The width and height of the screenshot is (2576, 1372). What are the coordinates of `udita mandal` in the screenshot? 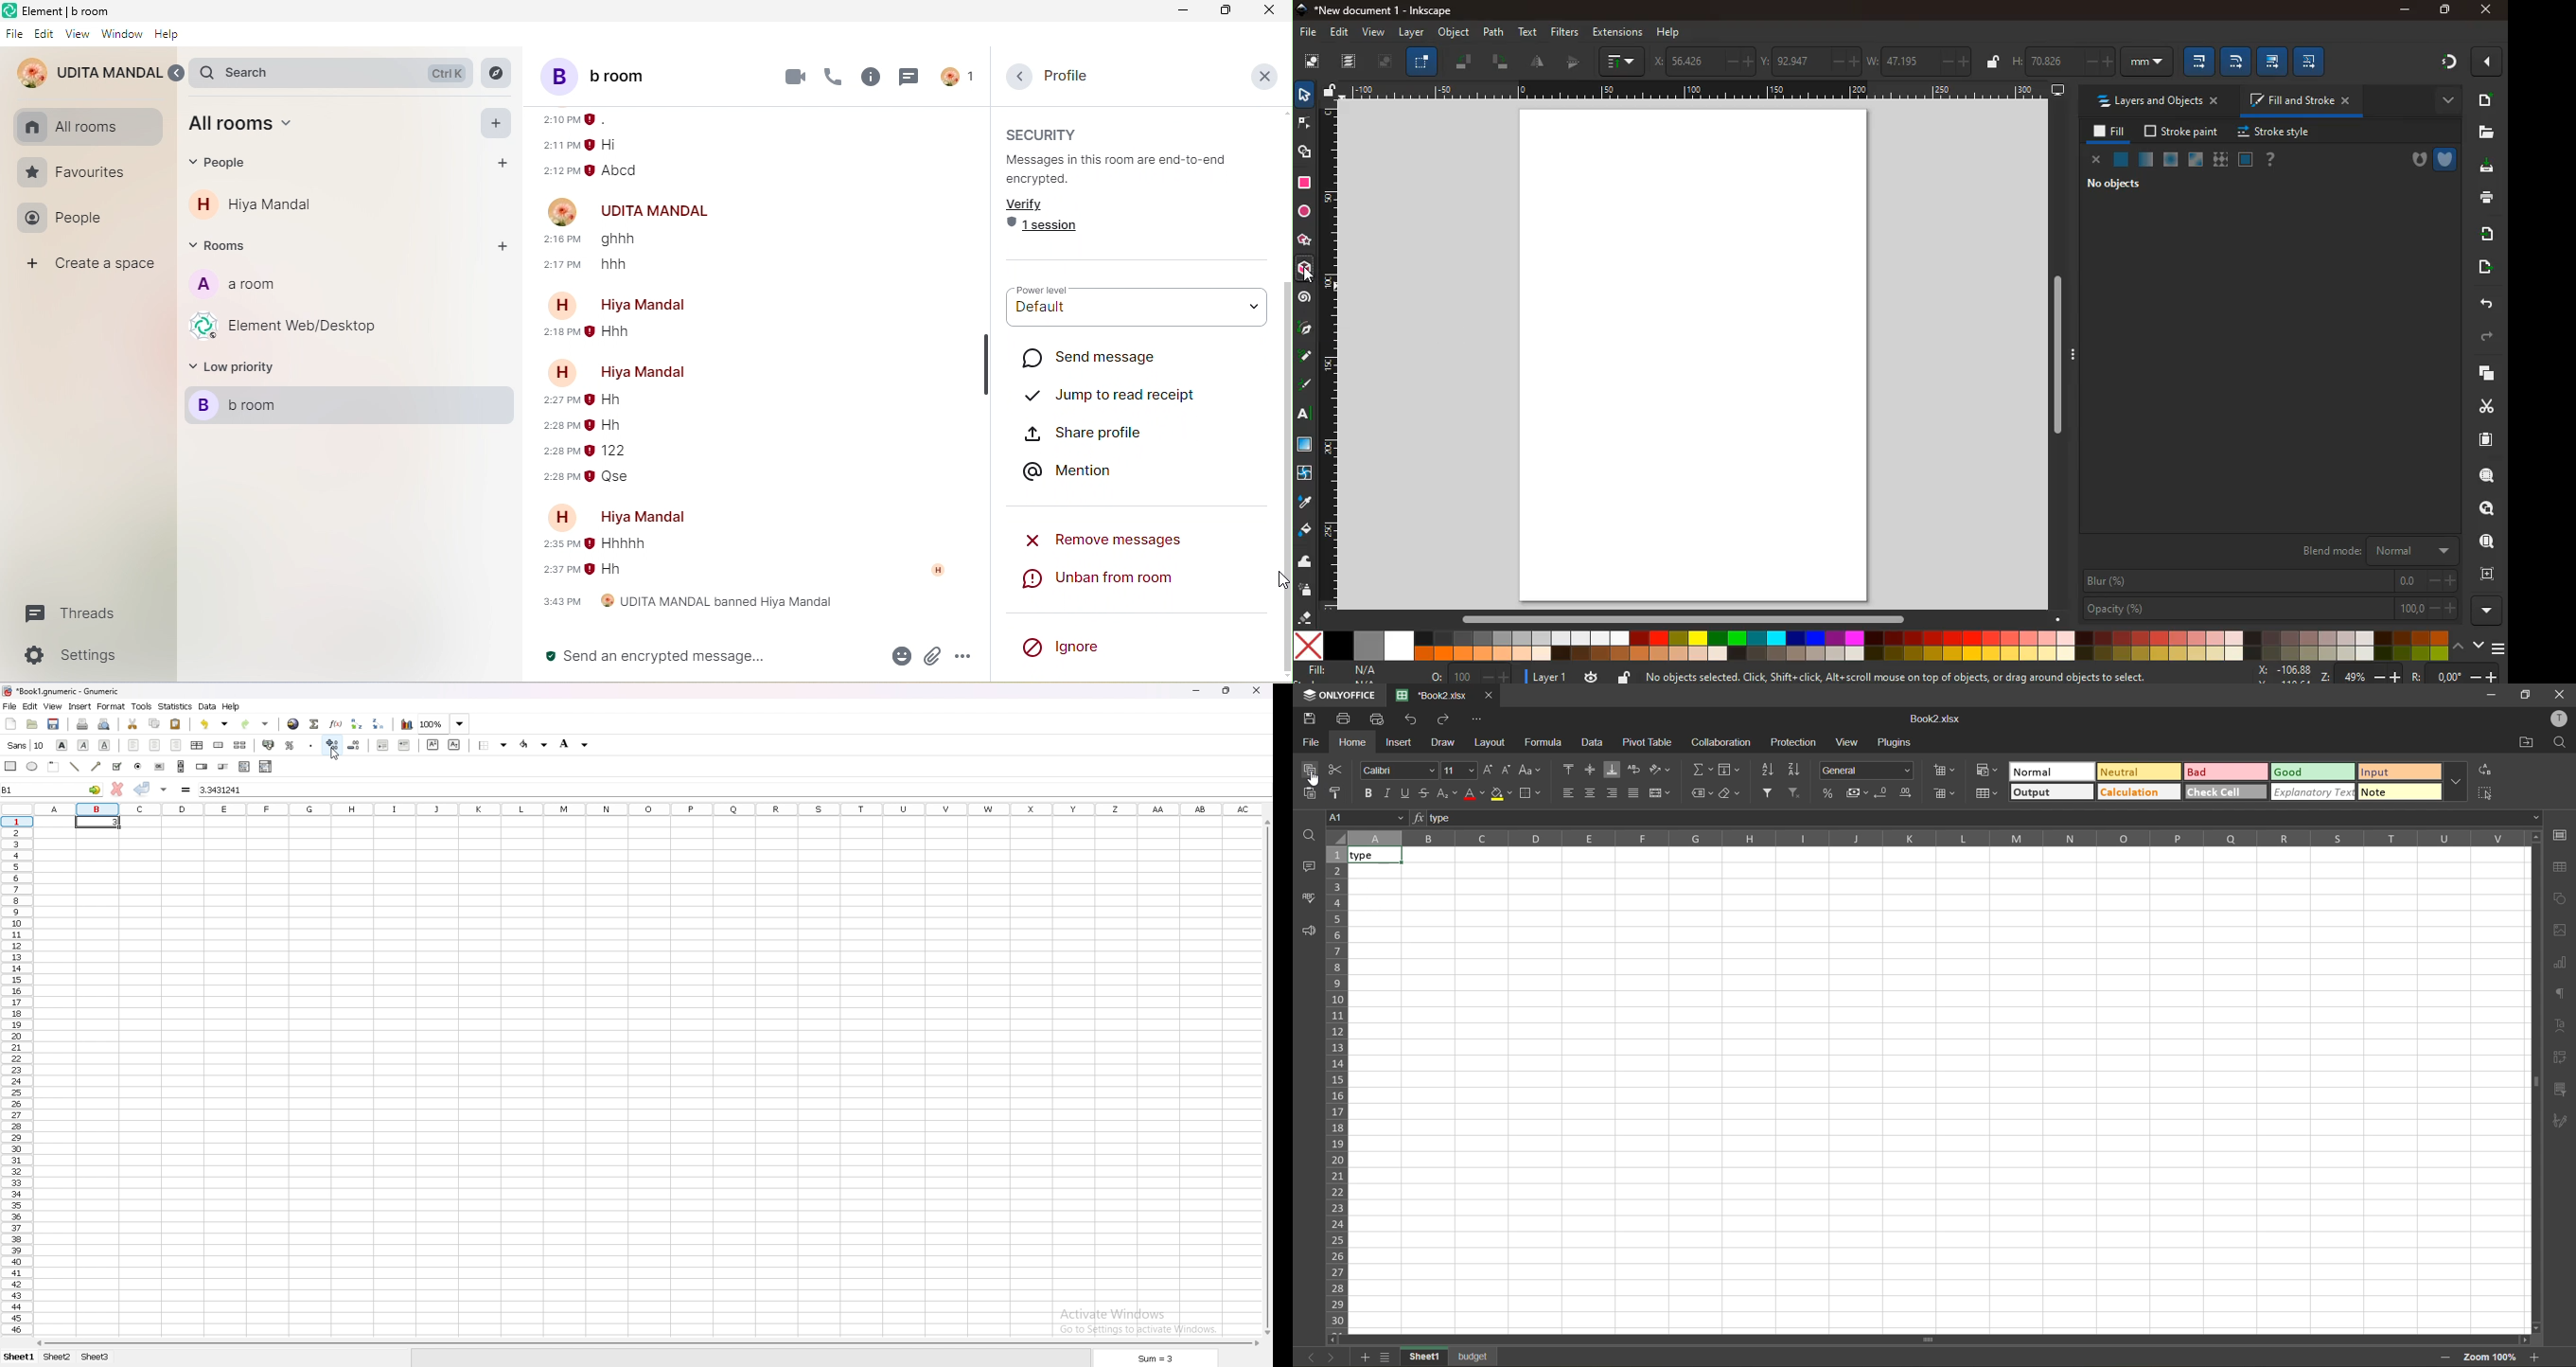 It's located at (658, 212).